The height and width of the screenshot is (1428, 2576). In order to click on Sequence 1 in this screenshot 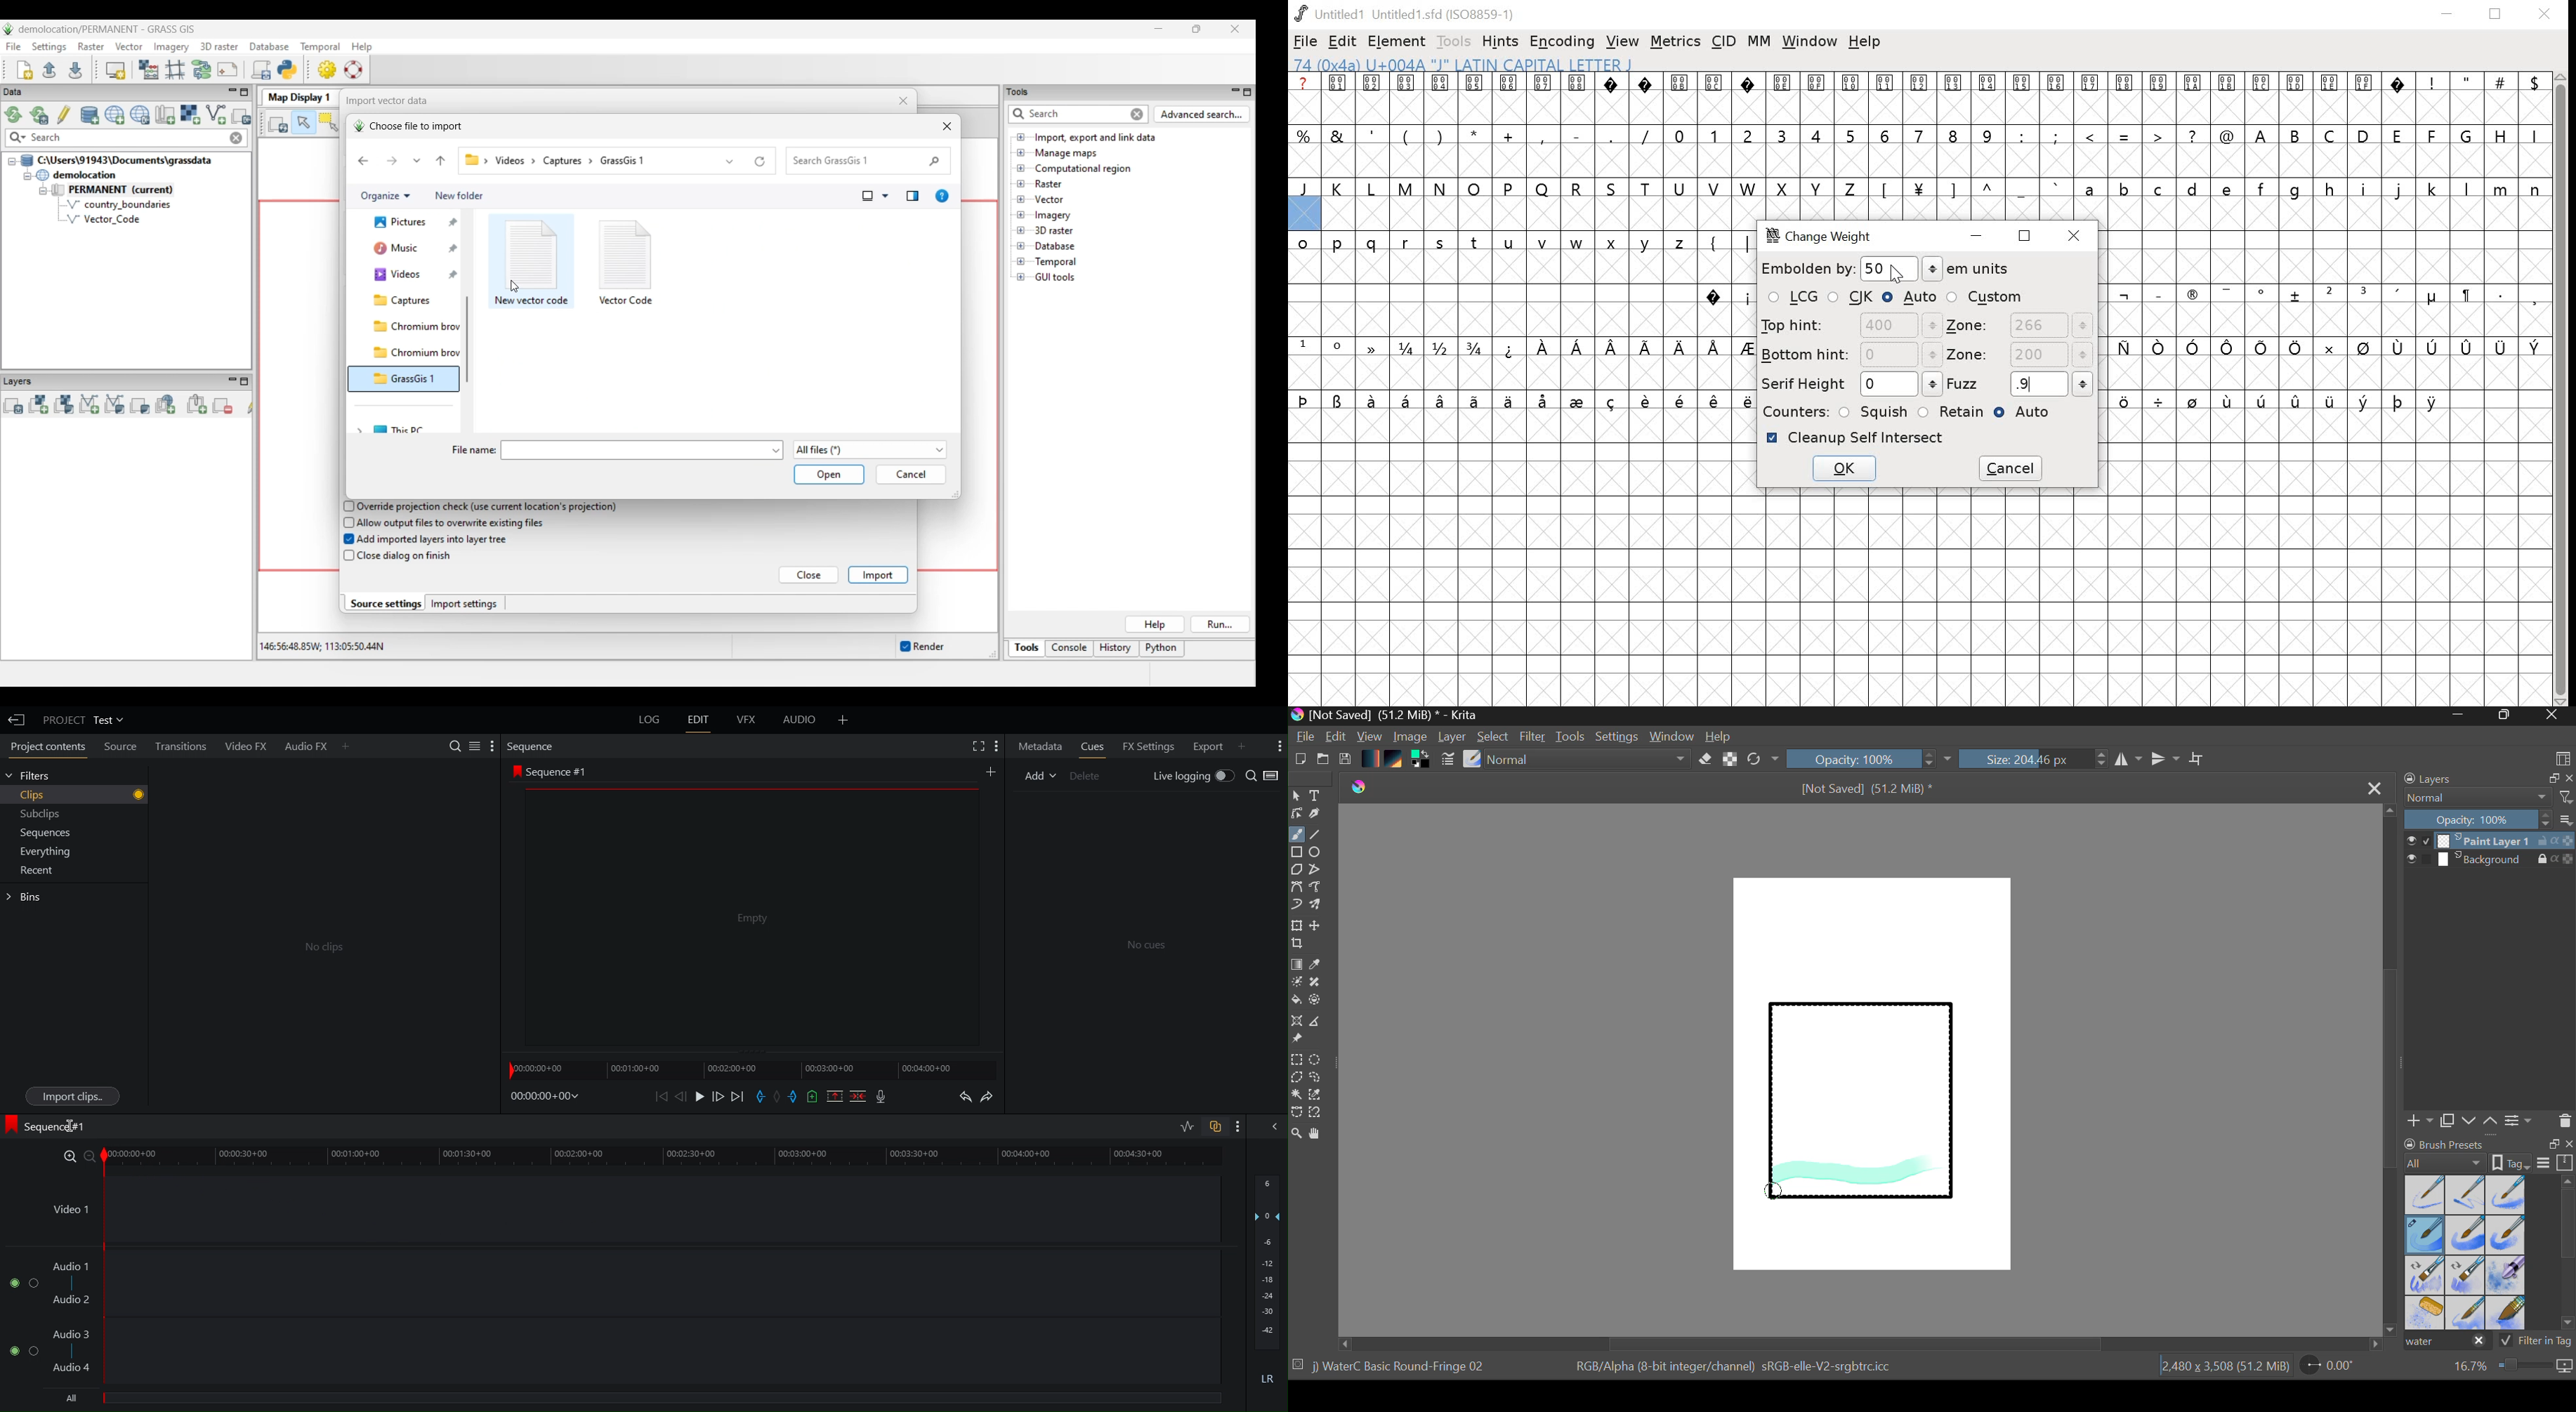, I will do `click(553, 771)`.